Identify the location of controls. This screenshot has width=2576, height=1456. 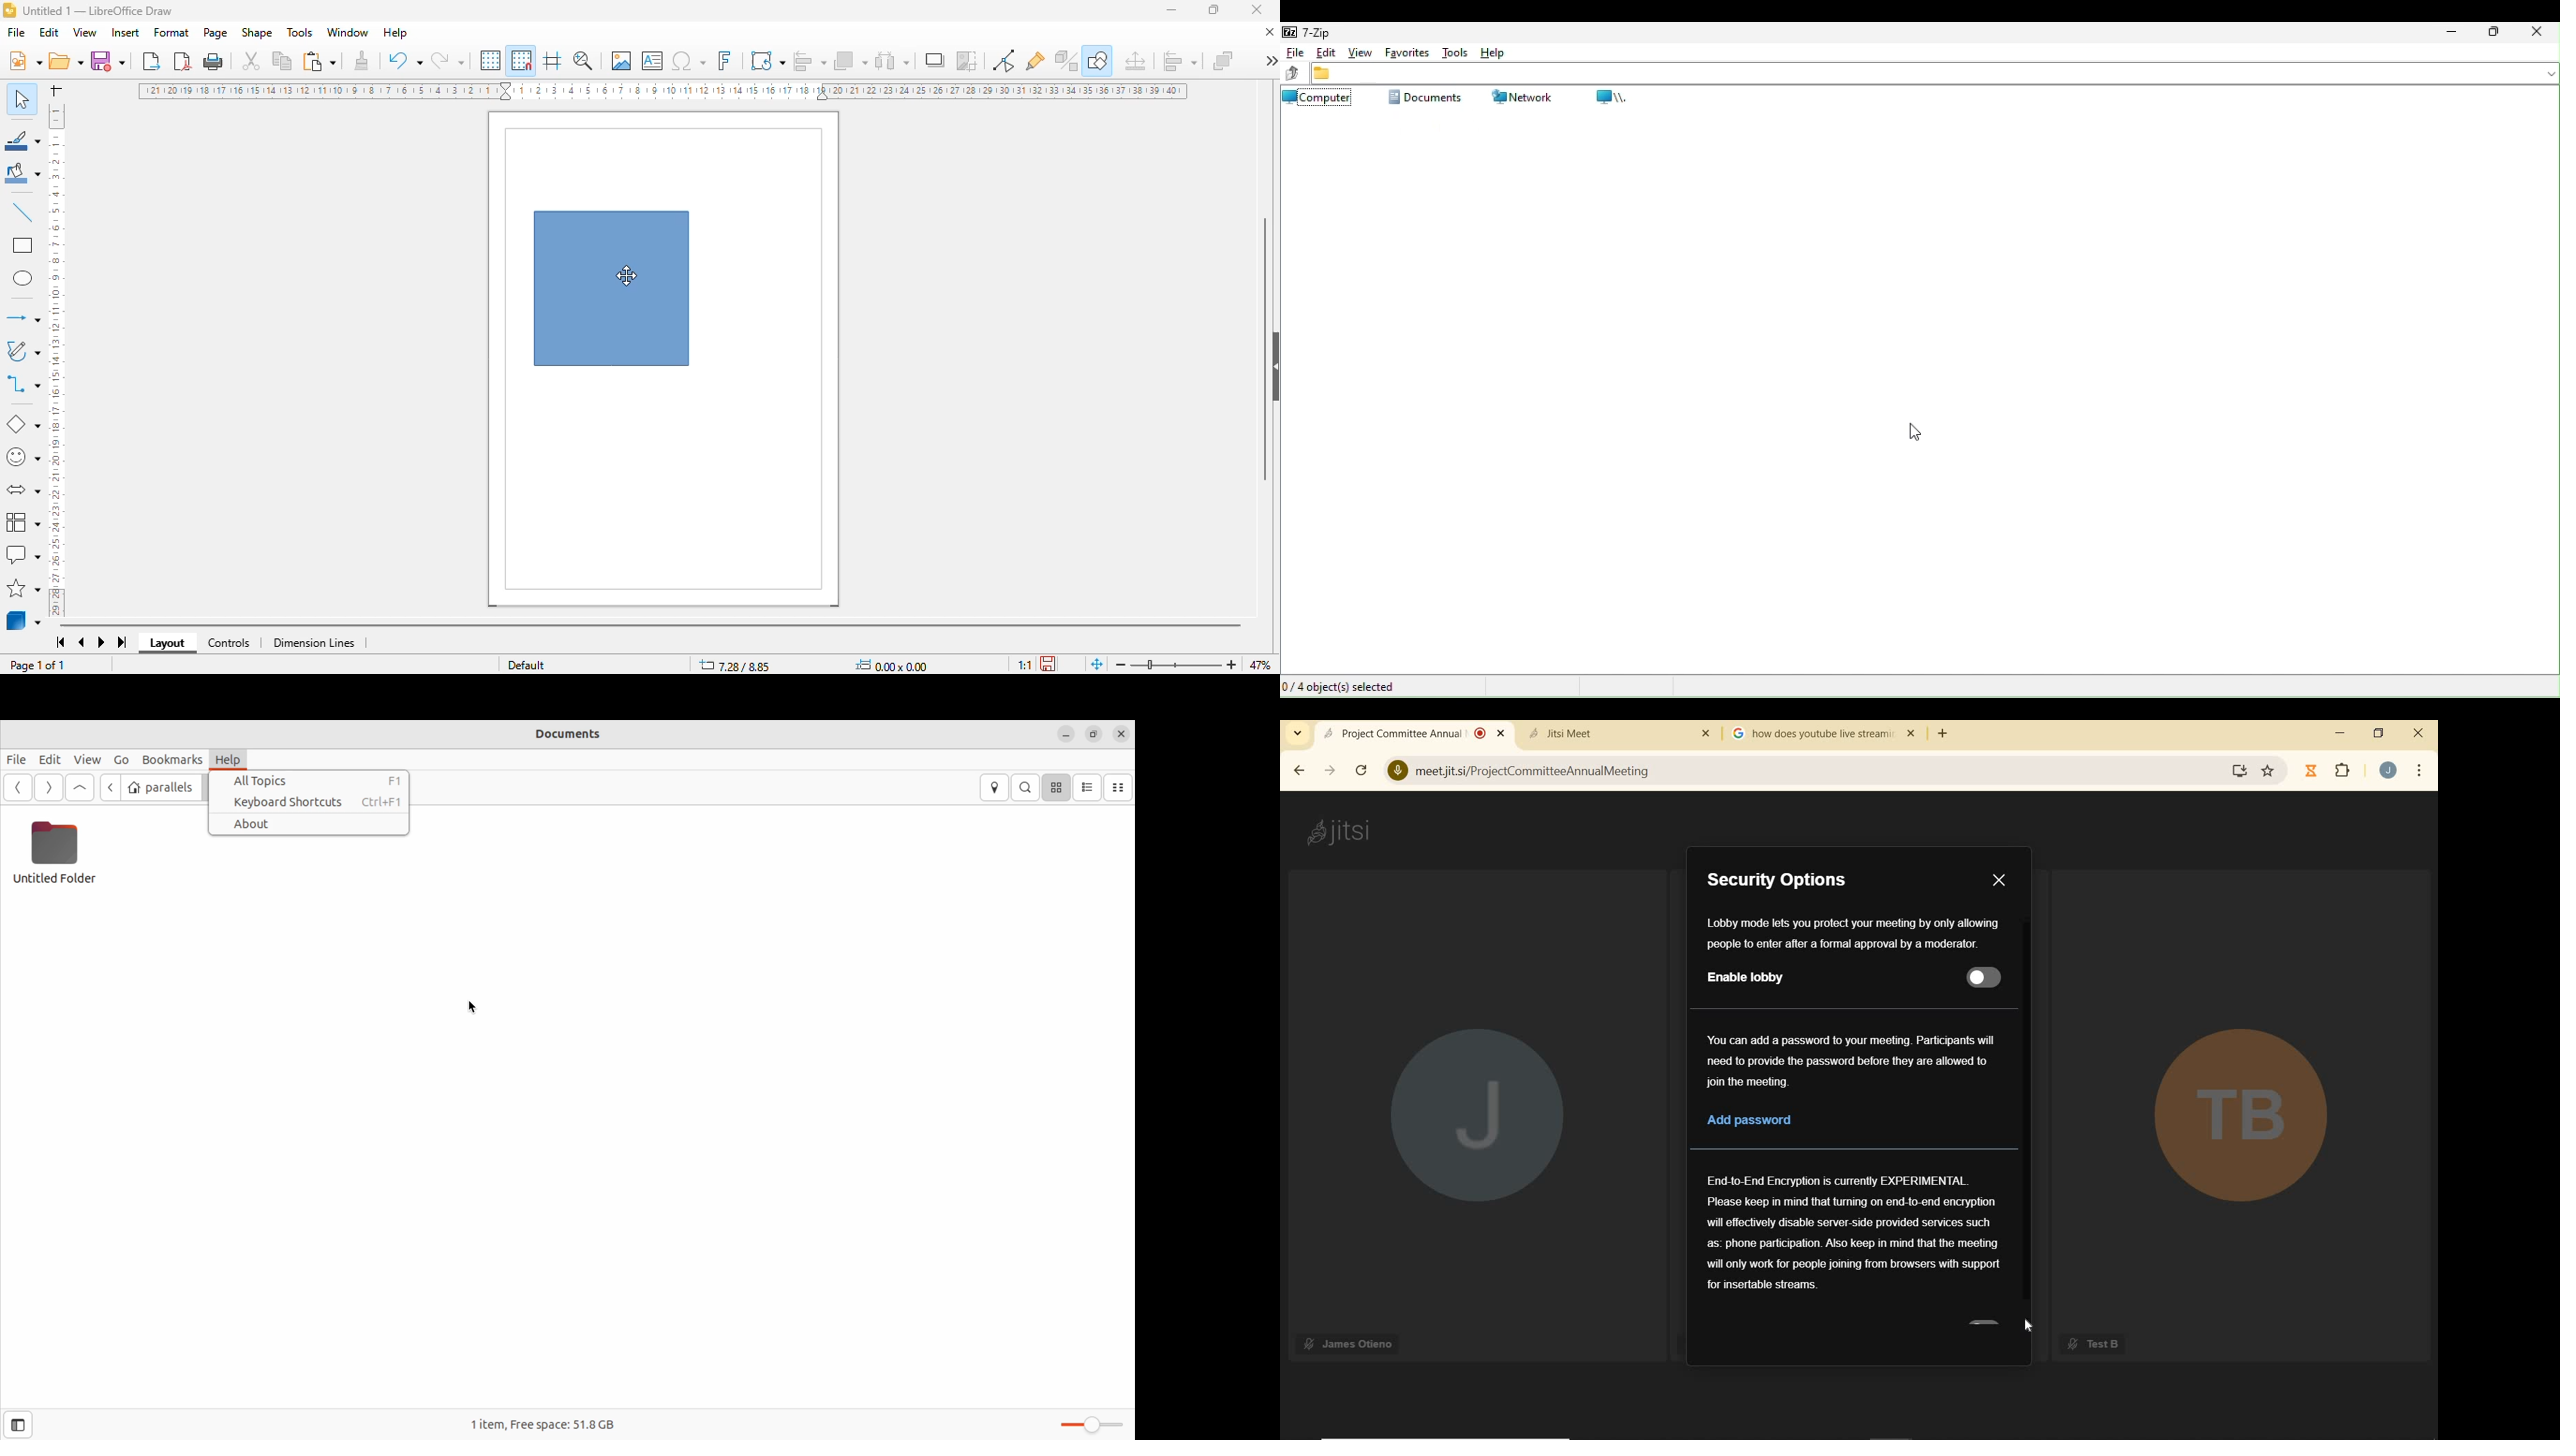
(229, 644).